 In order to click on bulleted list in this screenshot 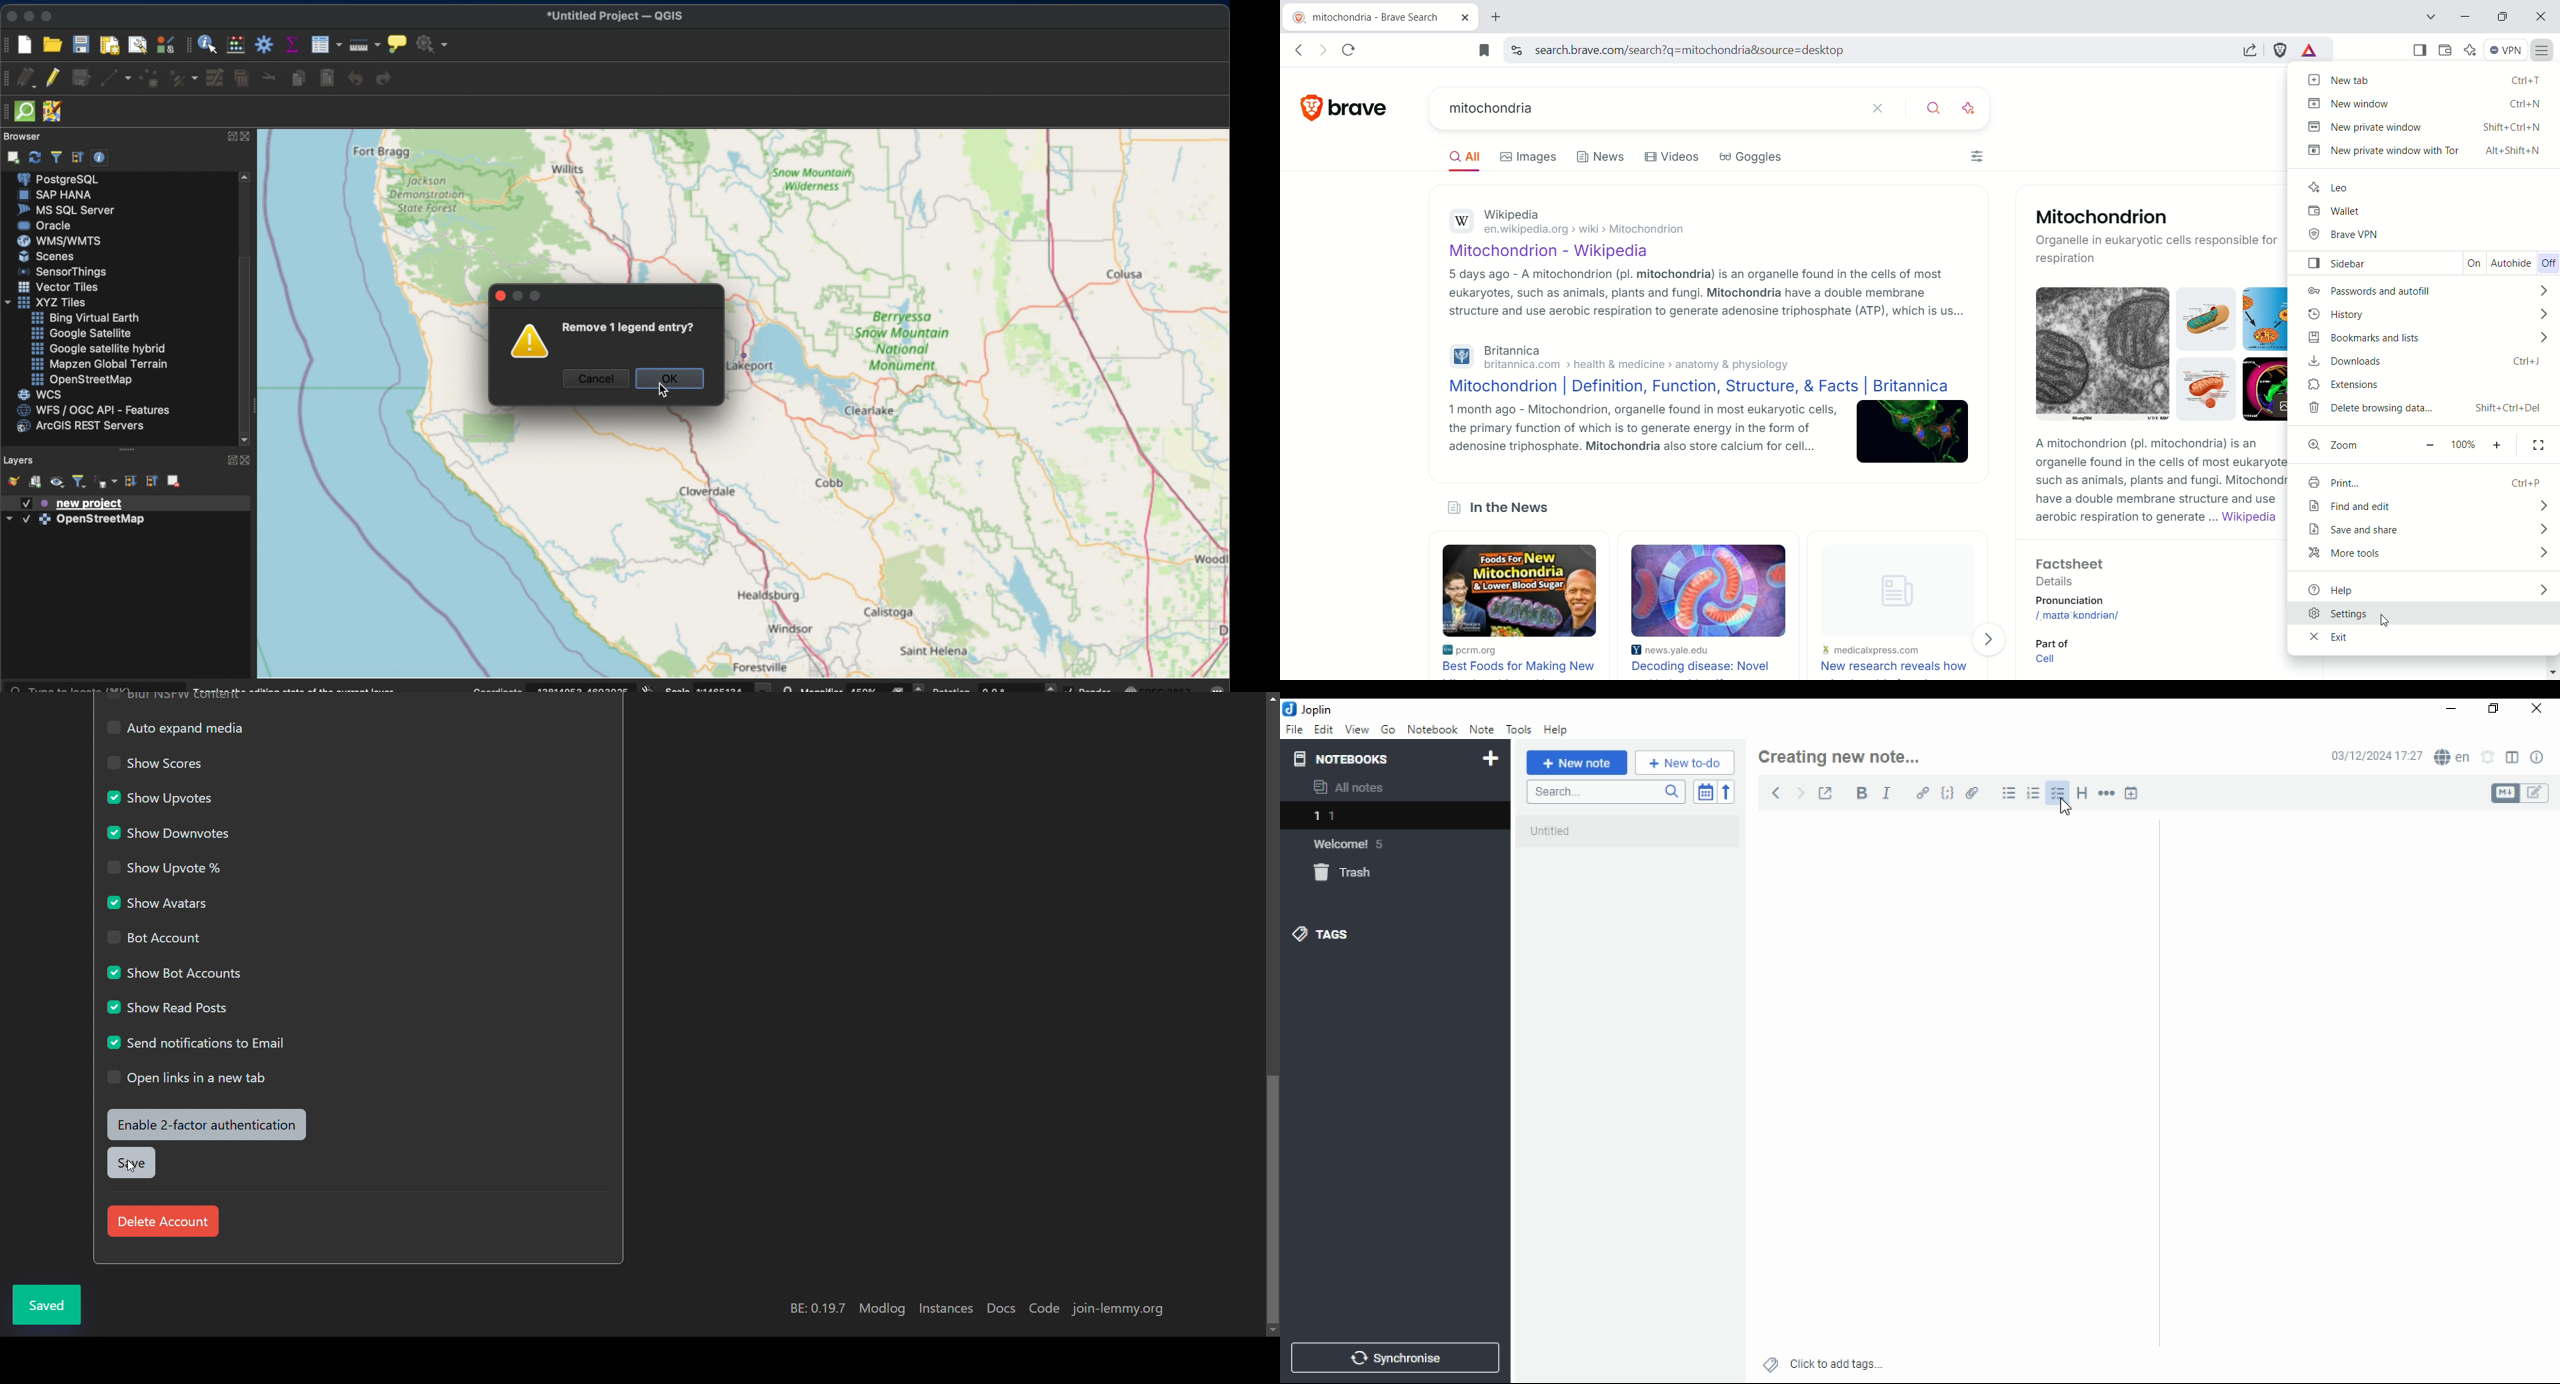, I will do `click(2007, 793)`.